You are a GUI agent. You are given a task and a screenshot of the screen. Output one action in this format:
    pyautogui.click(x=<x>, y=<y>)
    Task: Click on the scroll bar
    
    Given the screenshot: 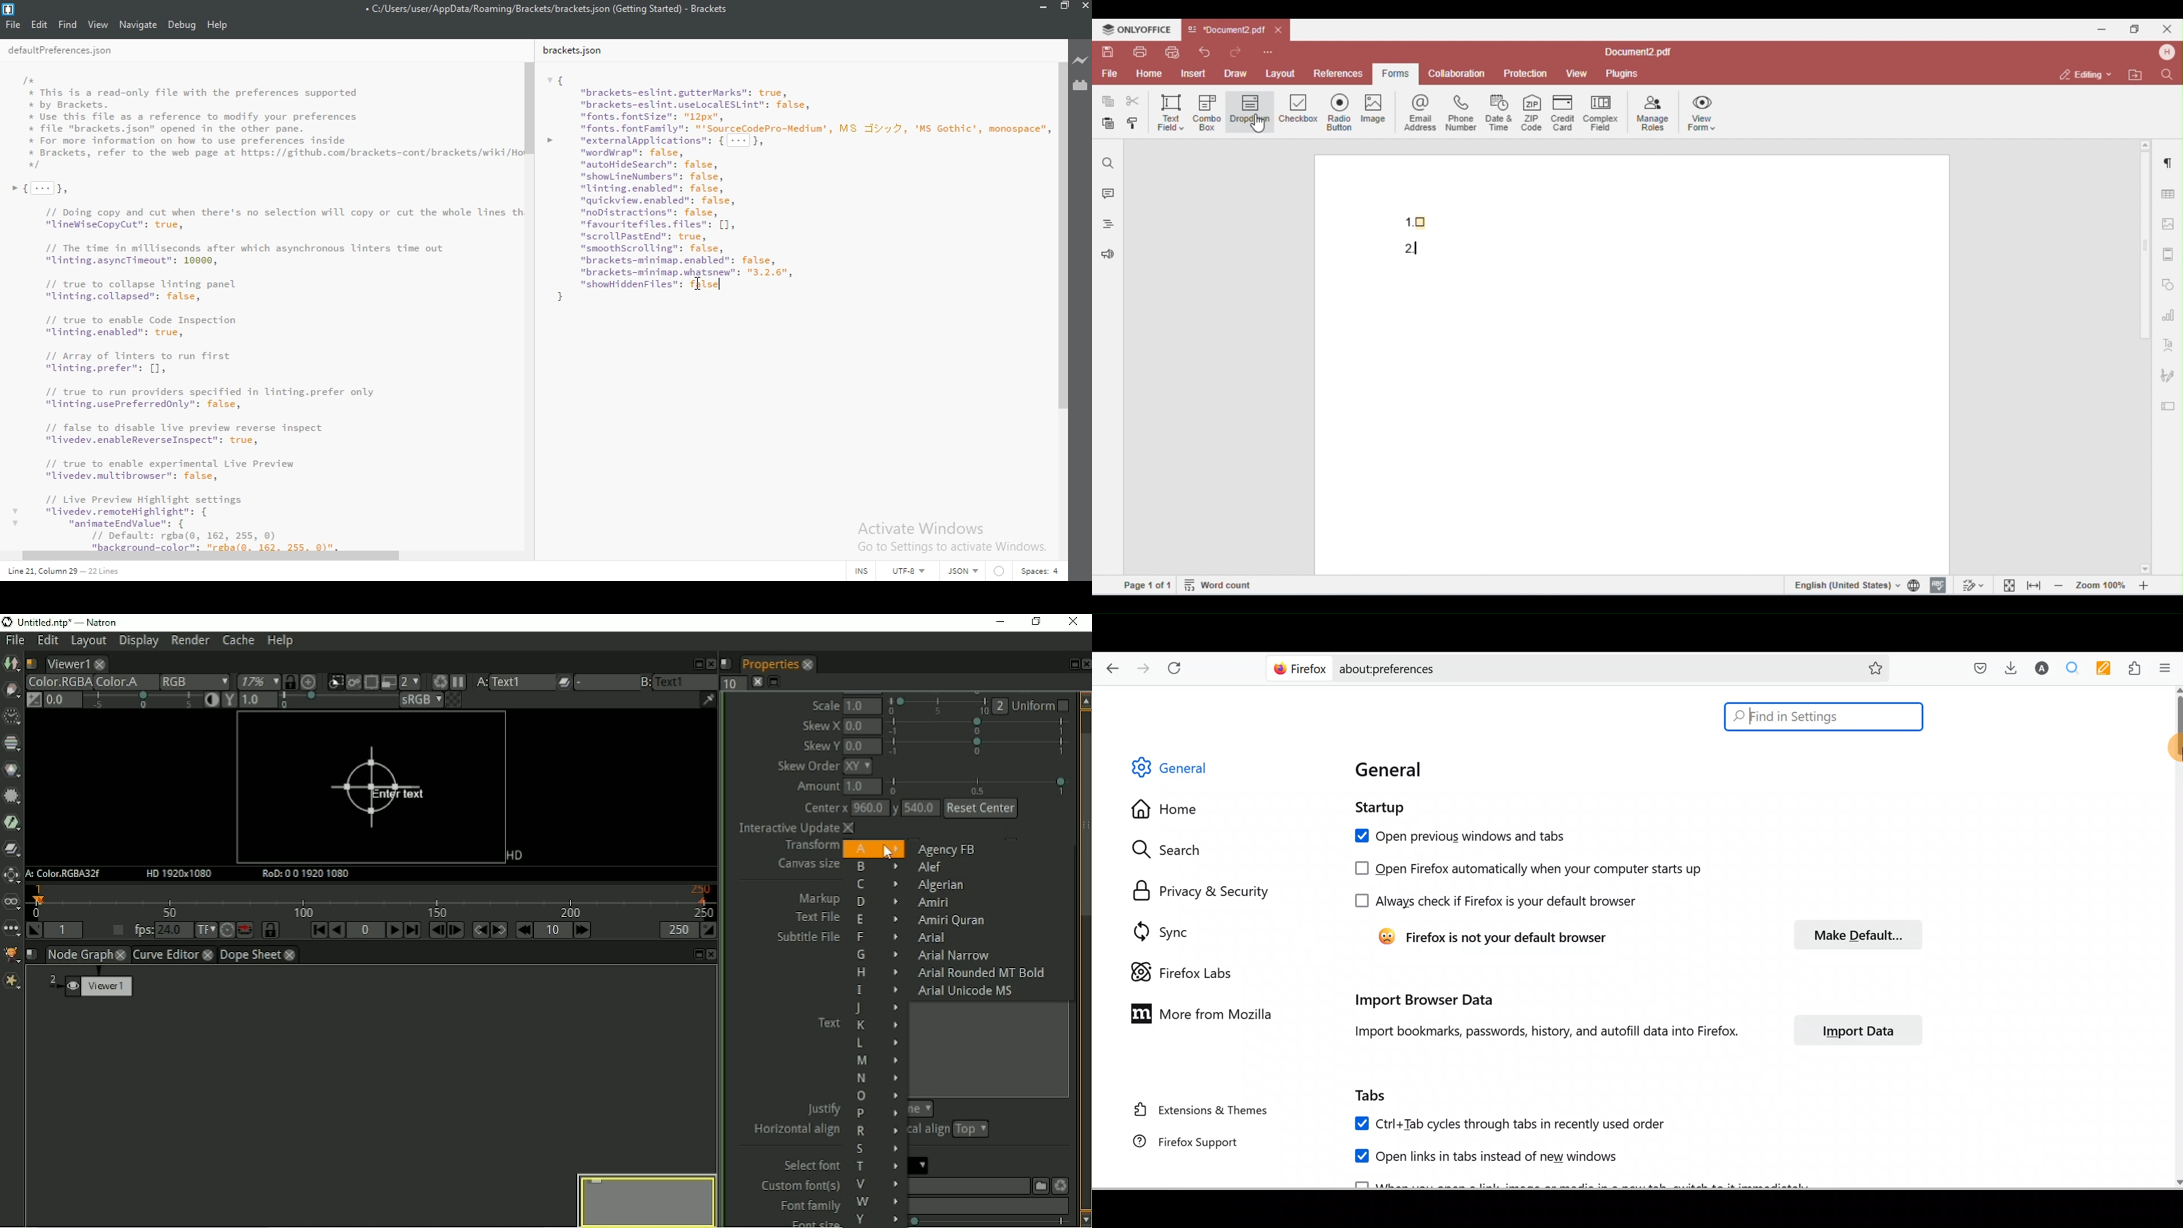 What is the action you would take?
    pyautogui.click(x=1058, y=235)
    